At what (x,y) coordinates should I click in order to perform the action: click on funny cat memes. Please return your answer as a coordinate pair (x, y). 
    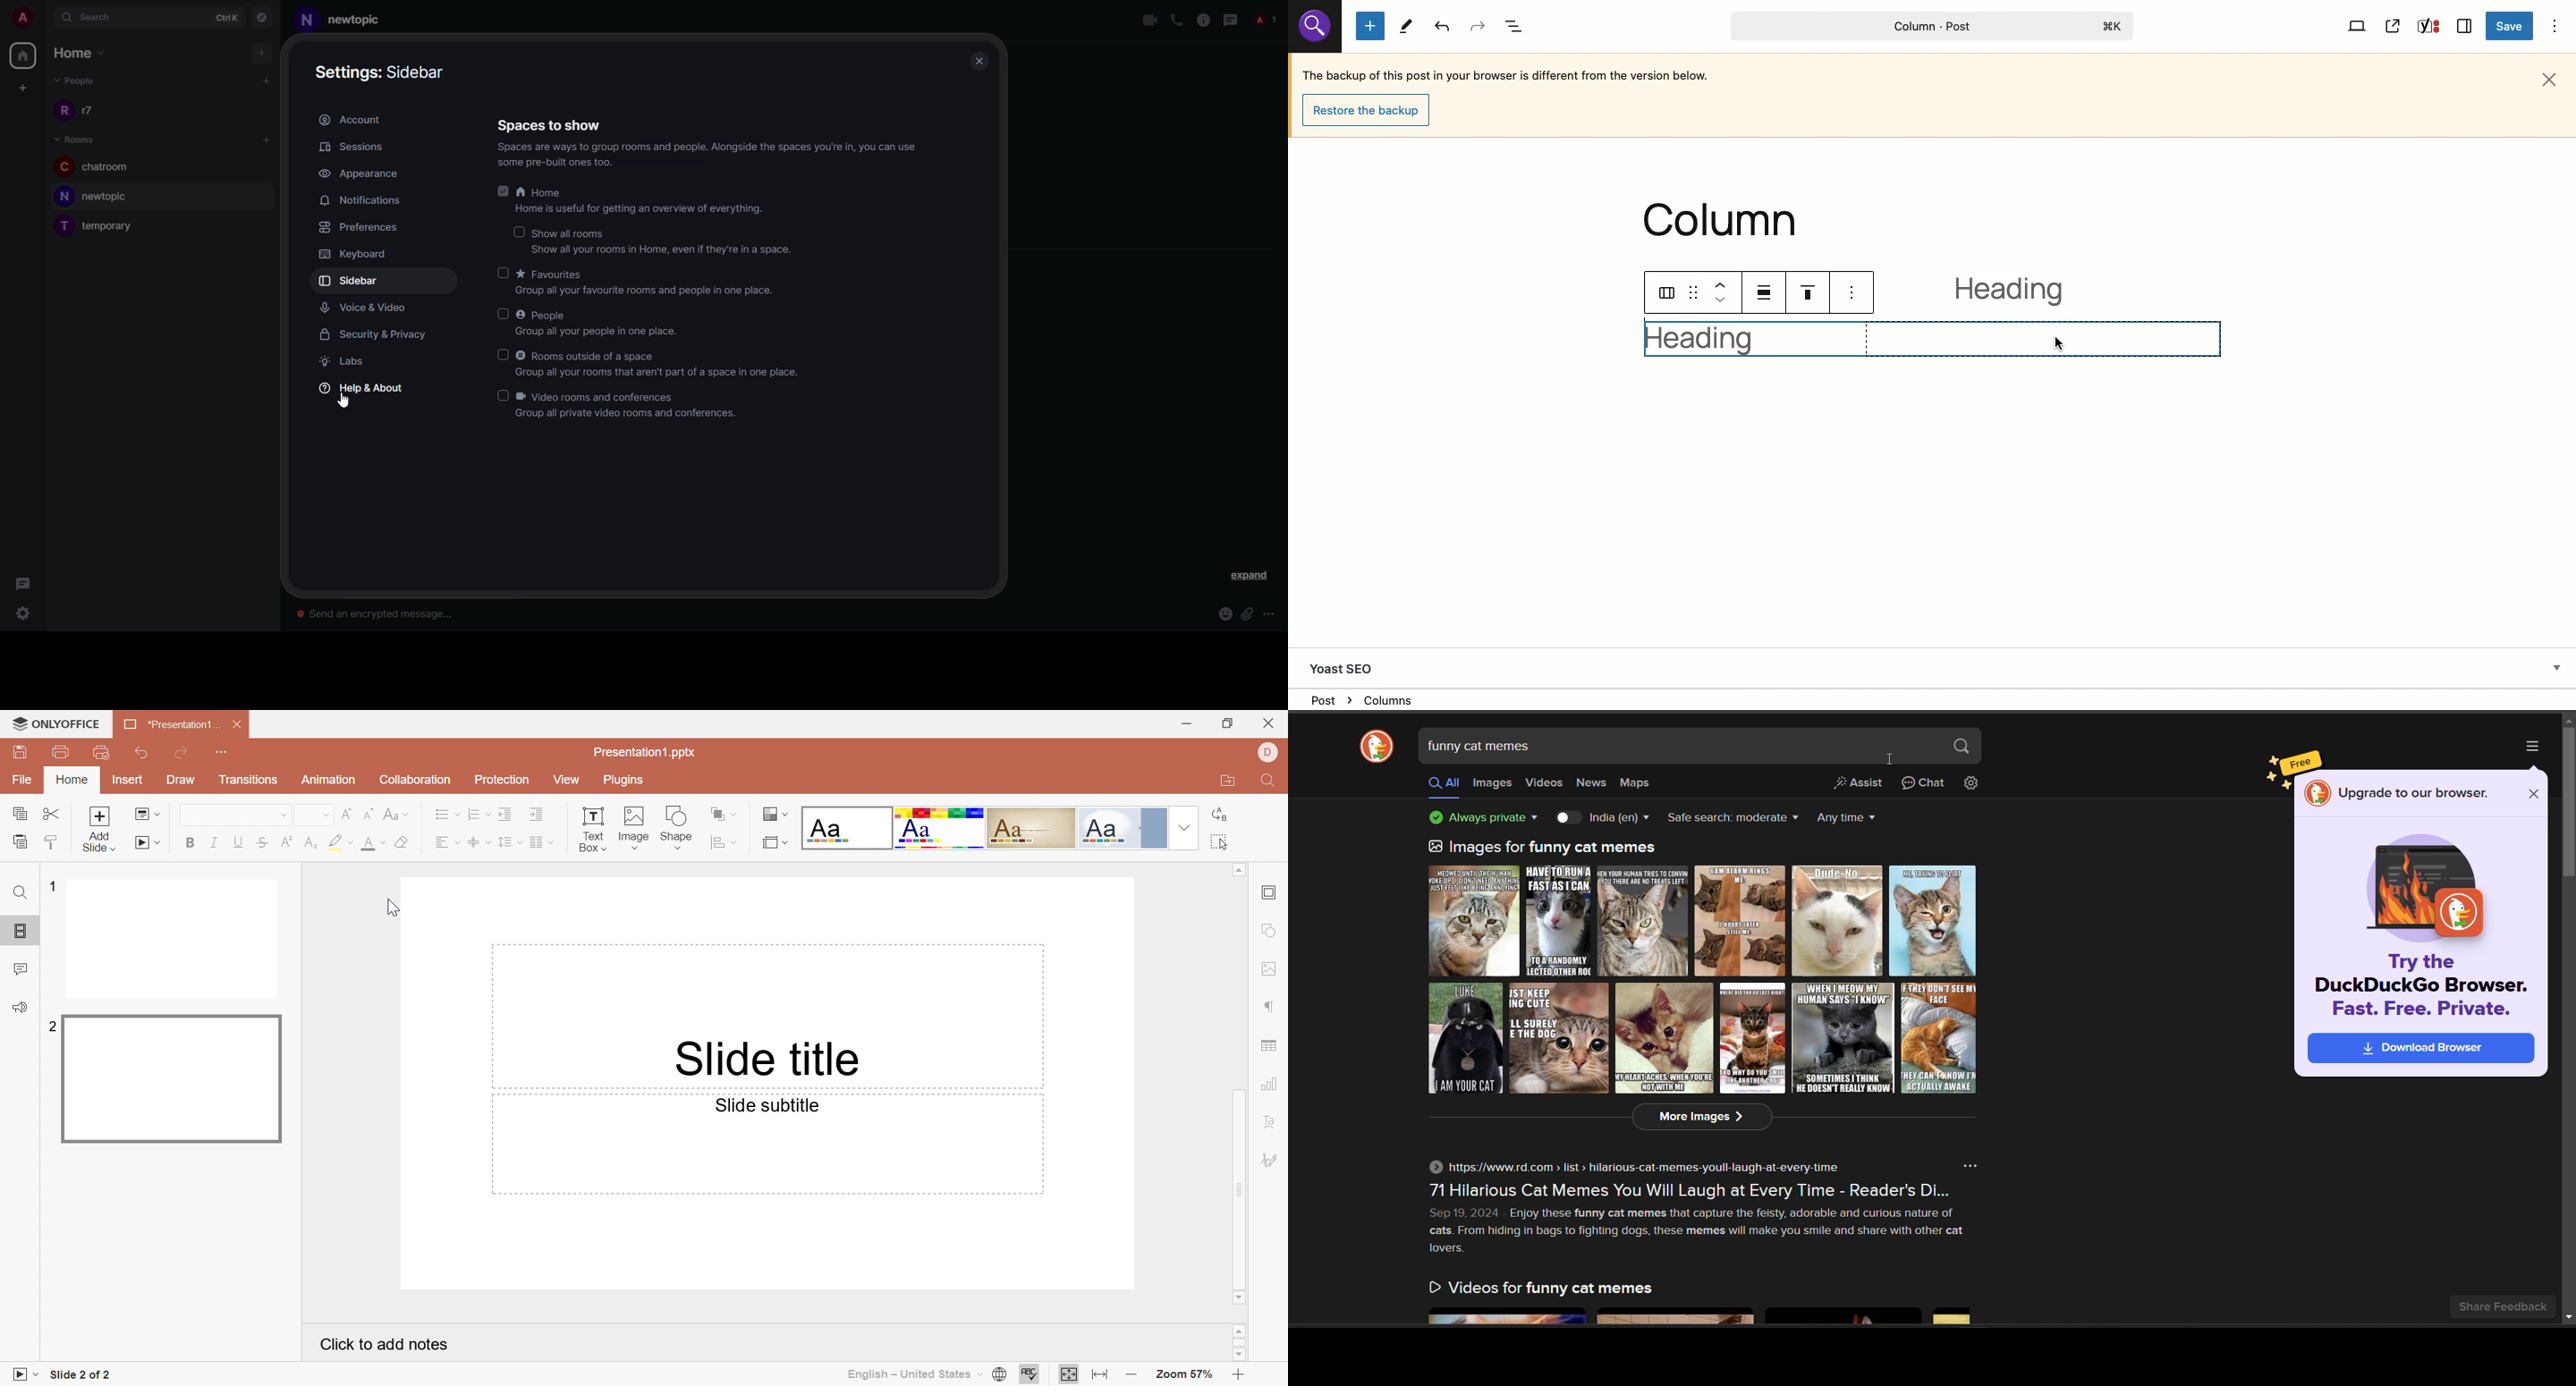
    Looking at the image, I should click on (1483, 748).